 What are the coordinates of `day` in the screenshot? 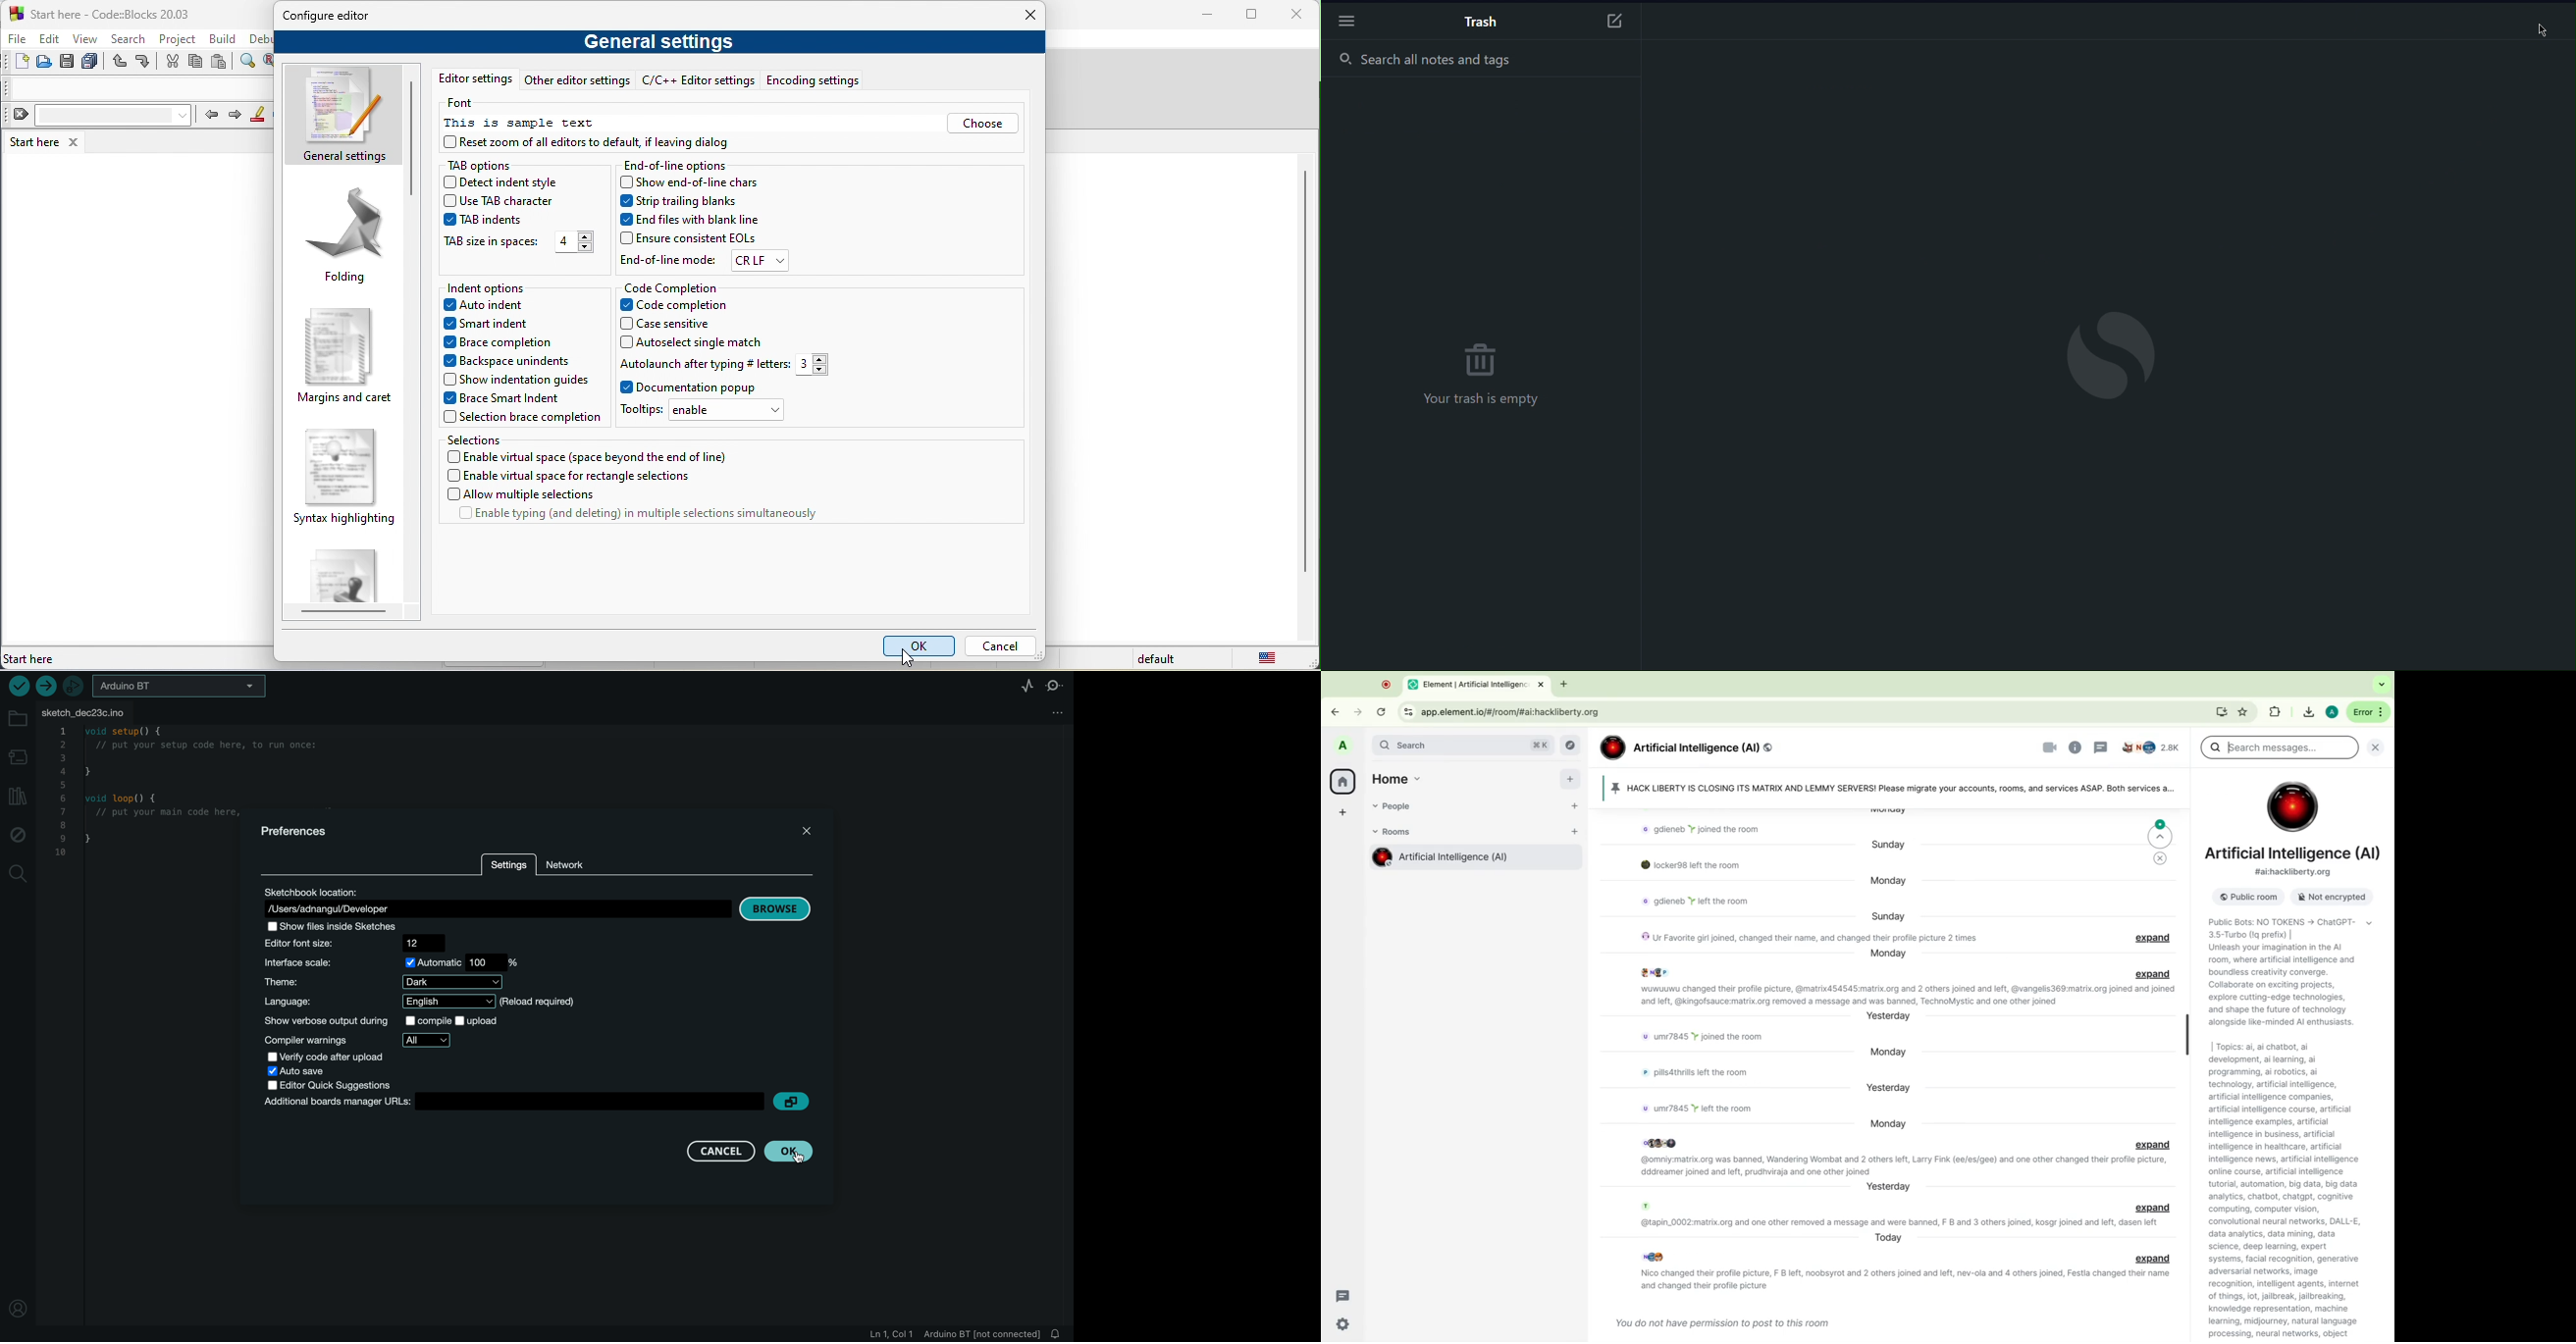 It's located at (1887, 1017).